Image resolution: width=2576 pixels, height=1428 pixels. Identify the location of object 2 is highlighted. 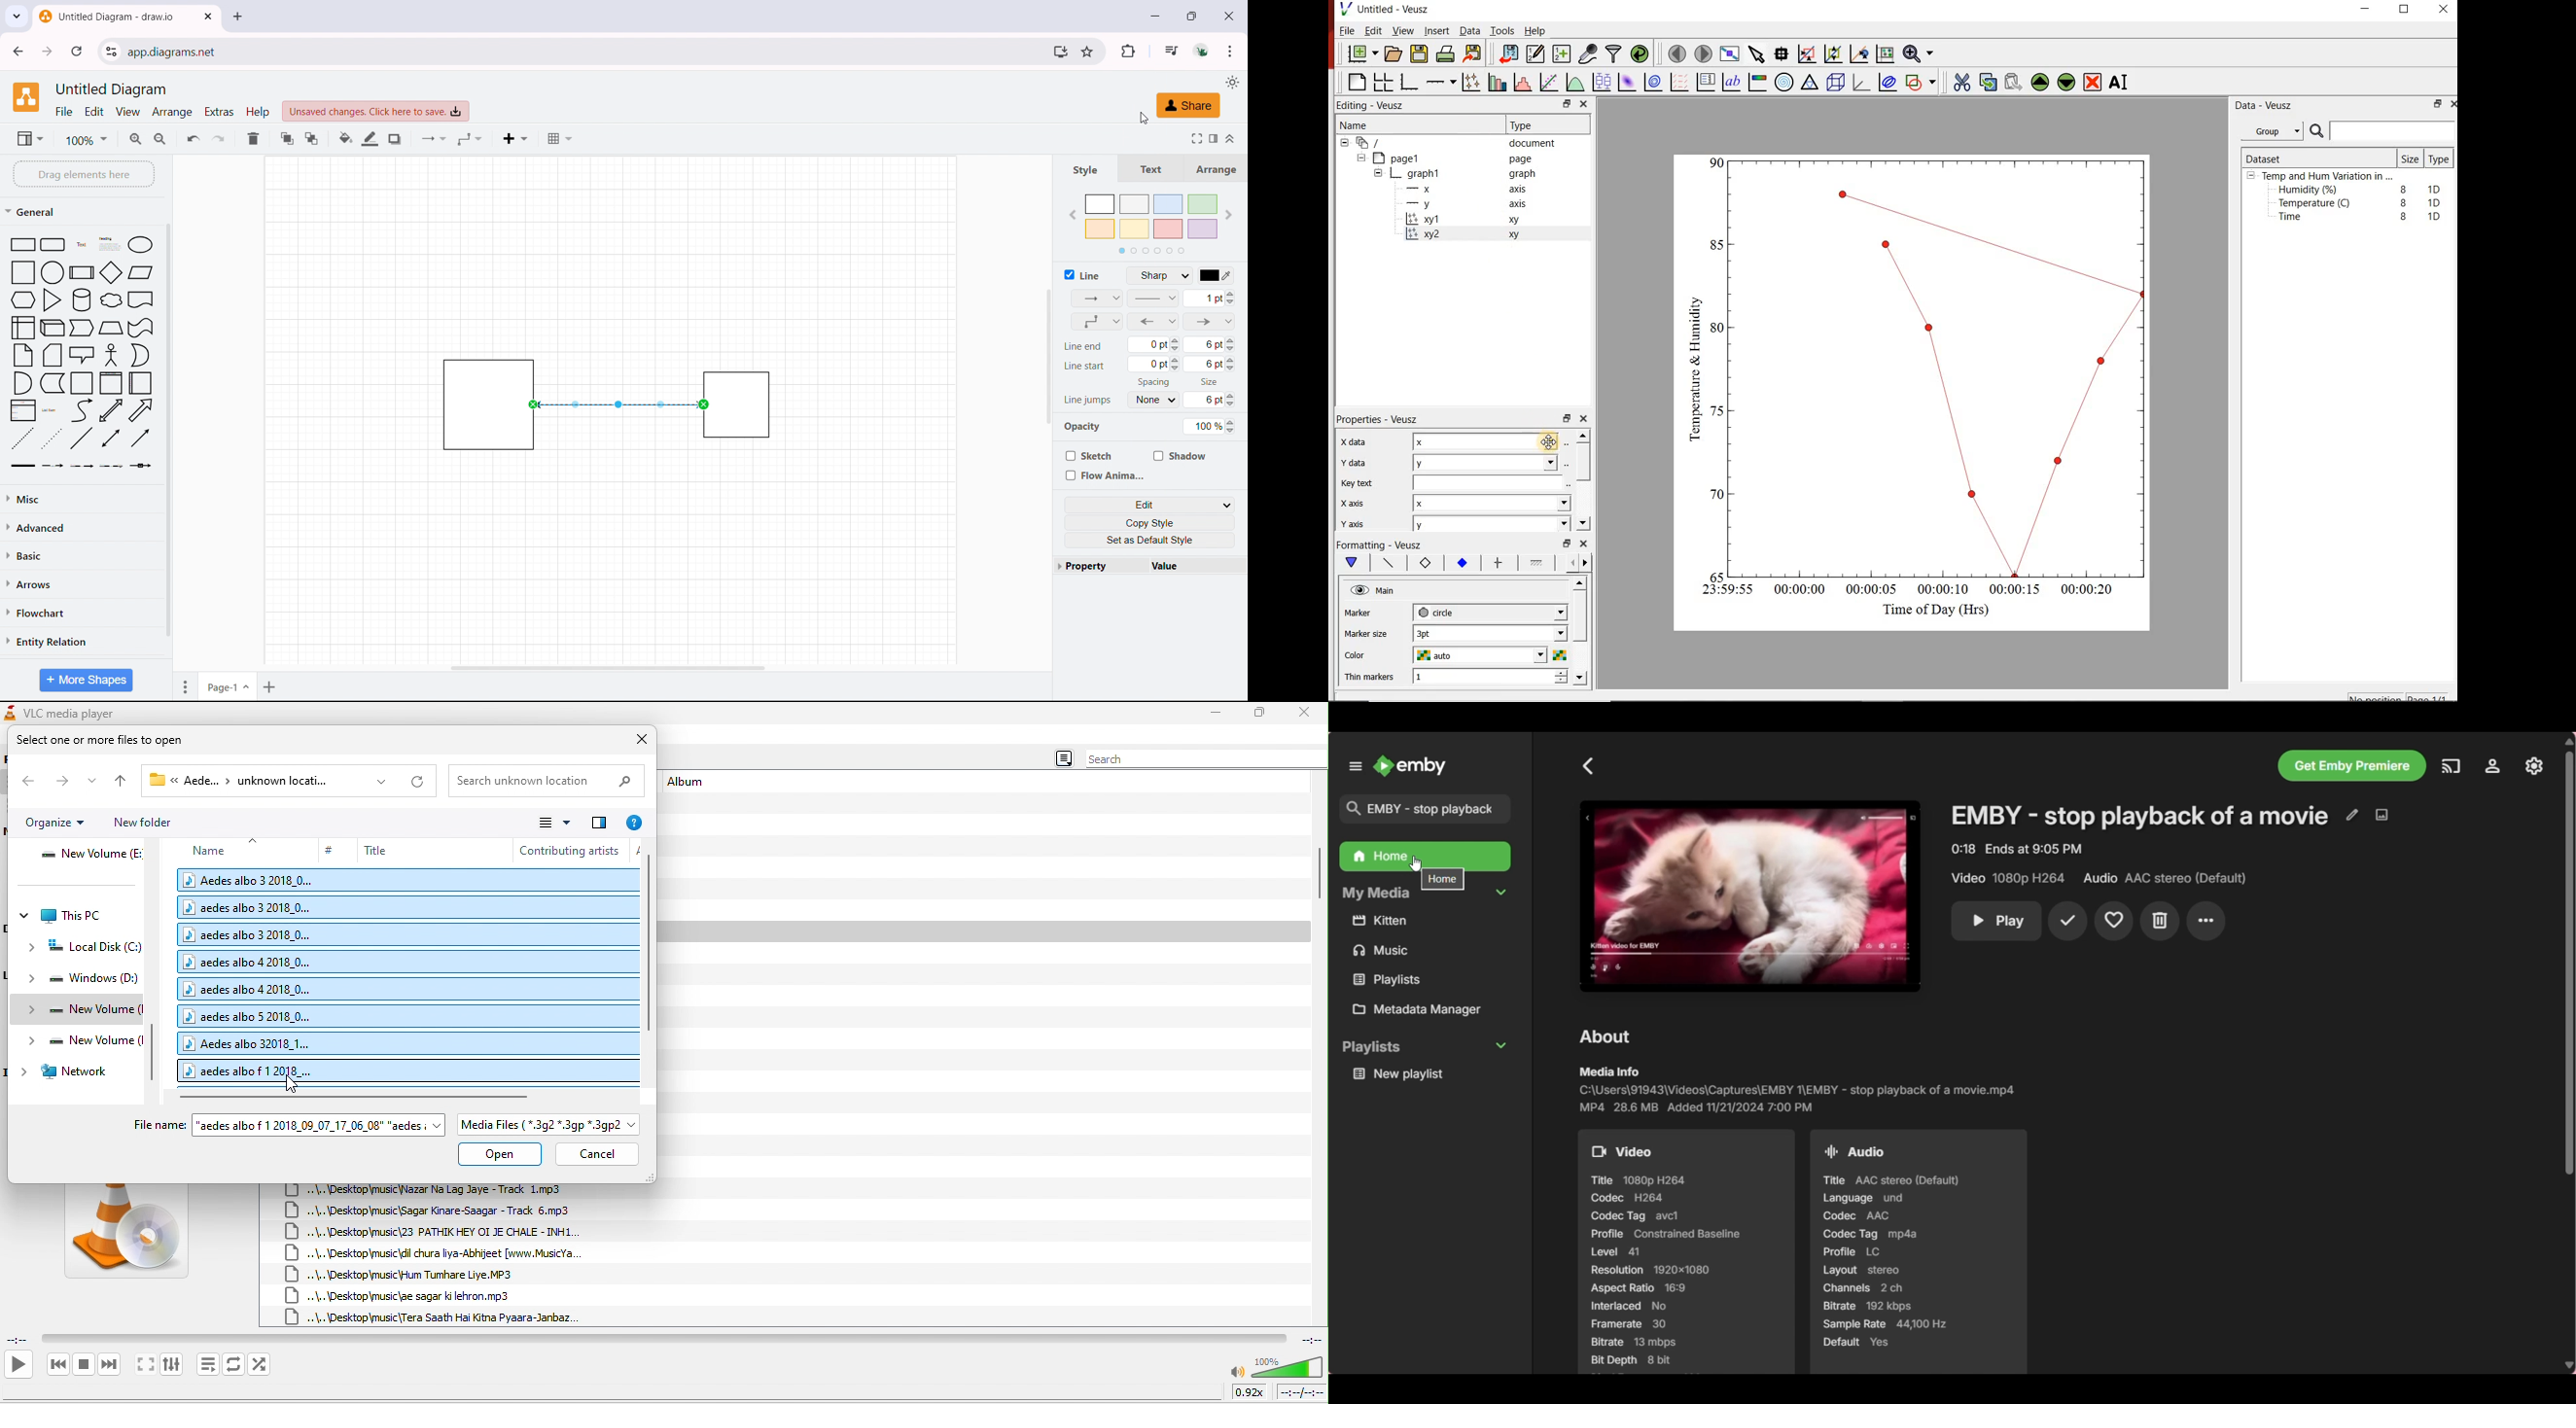
(740, 405).